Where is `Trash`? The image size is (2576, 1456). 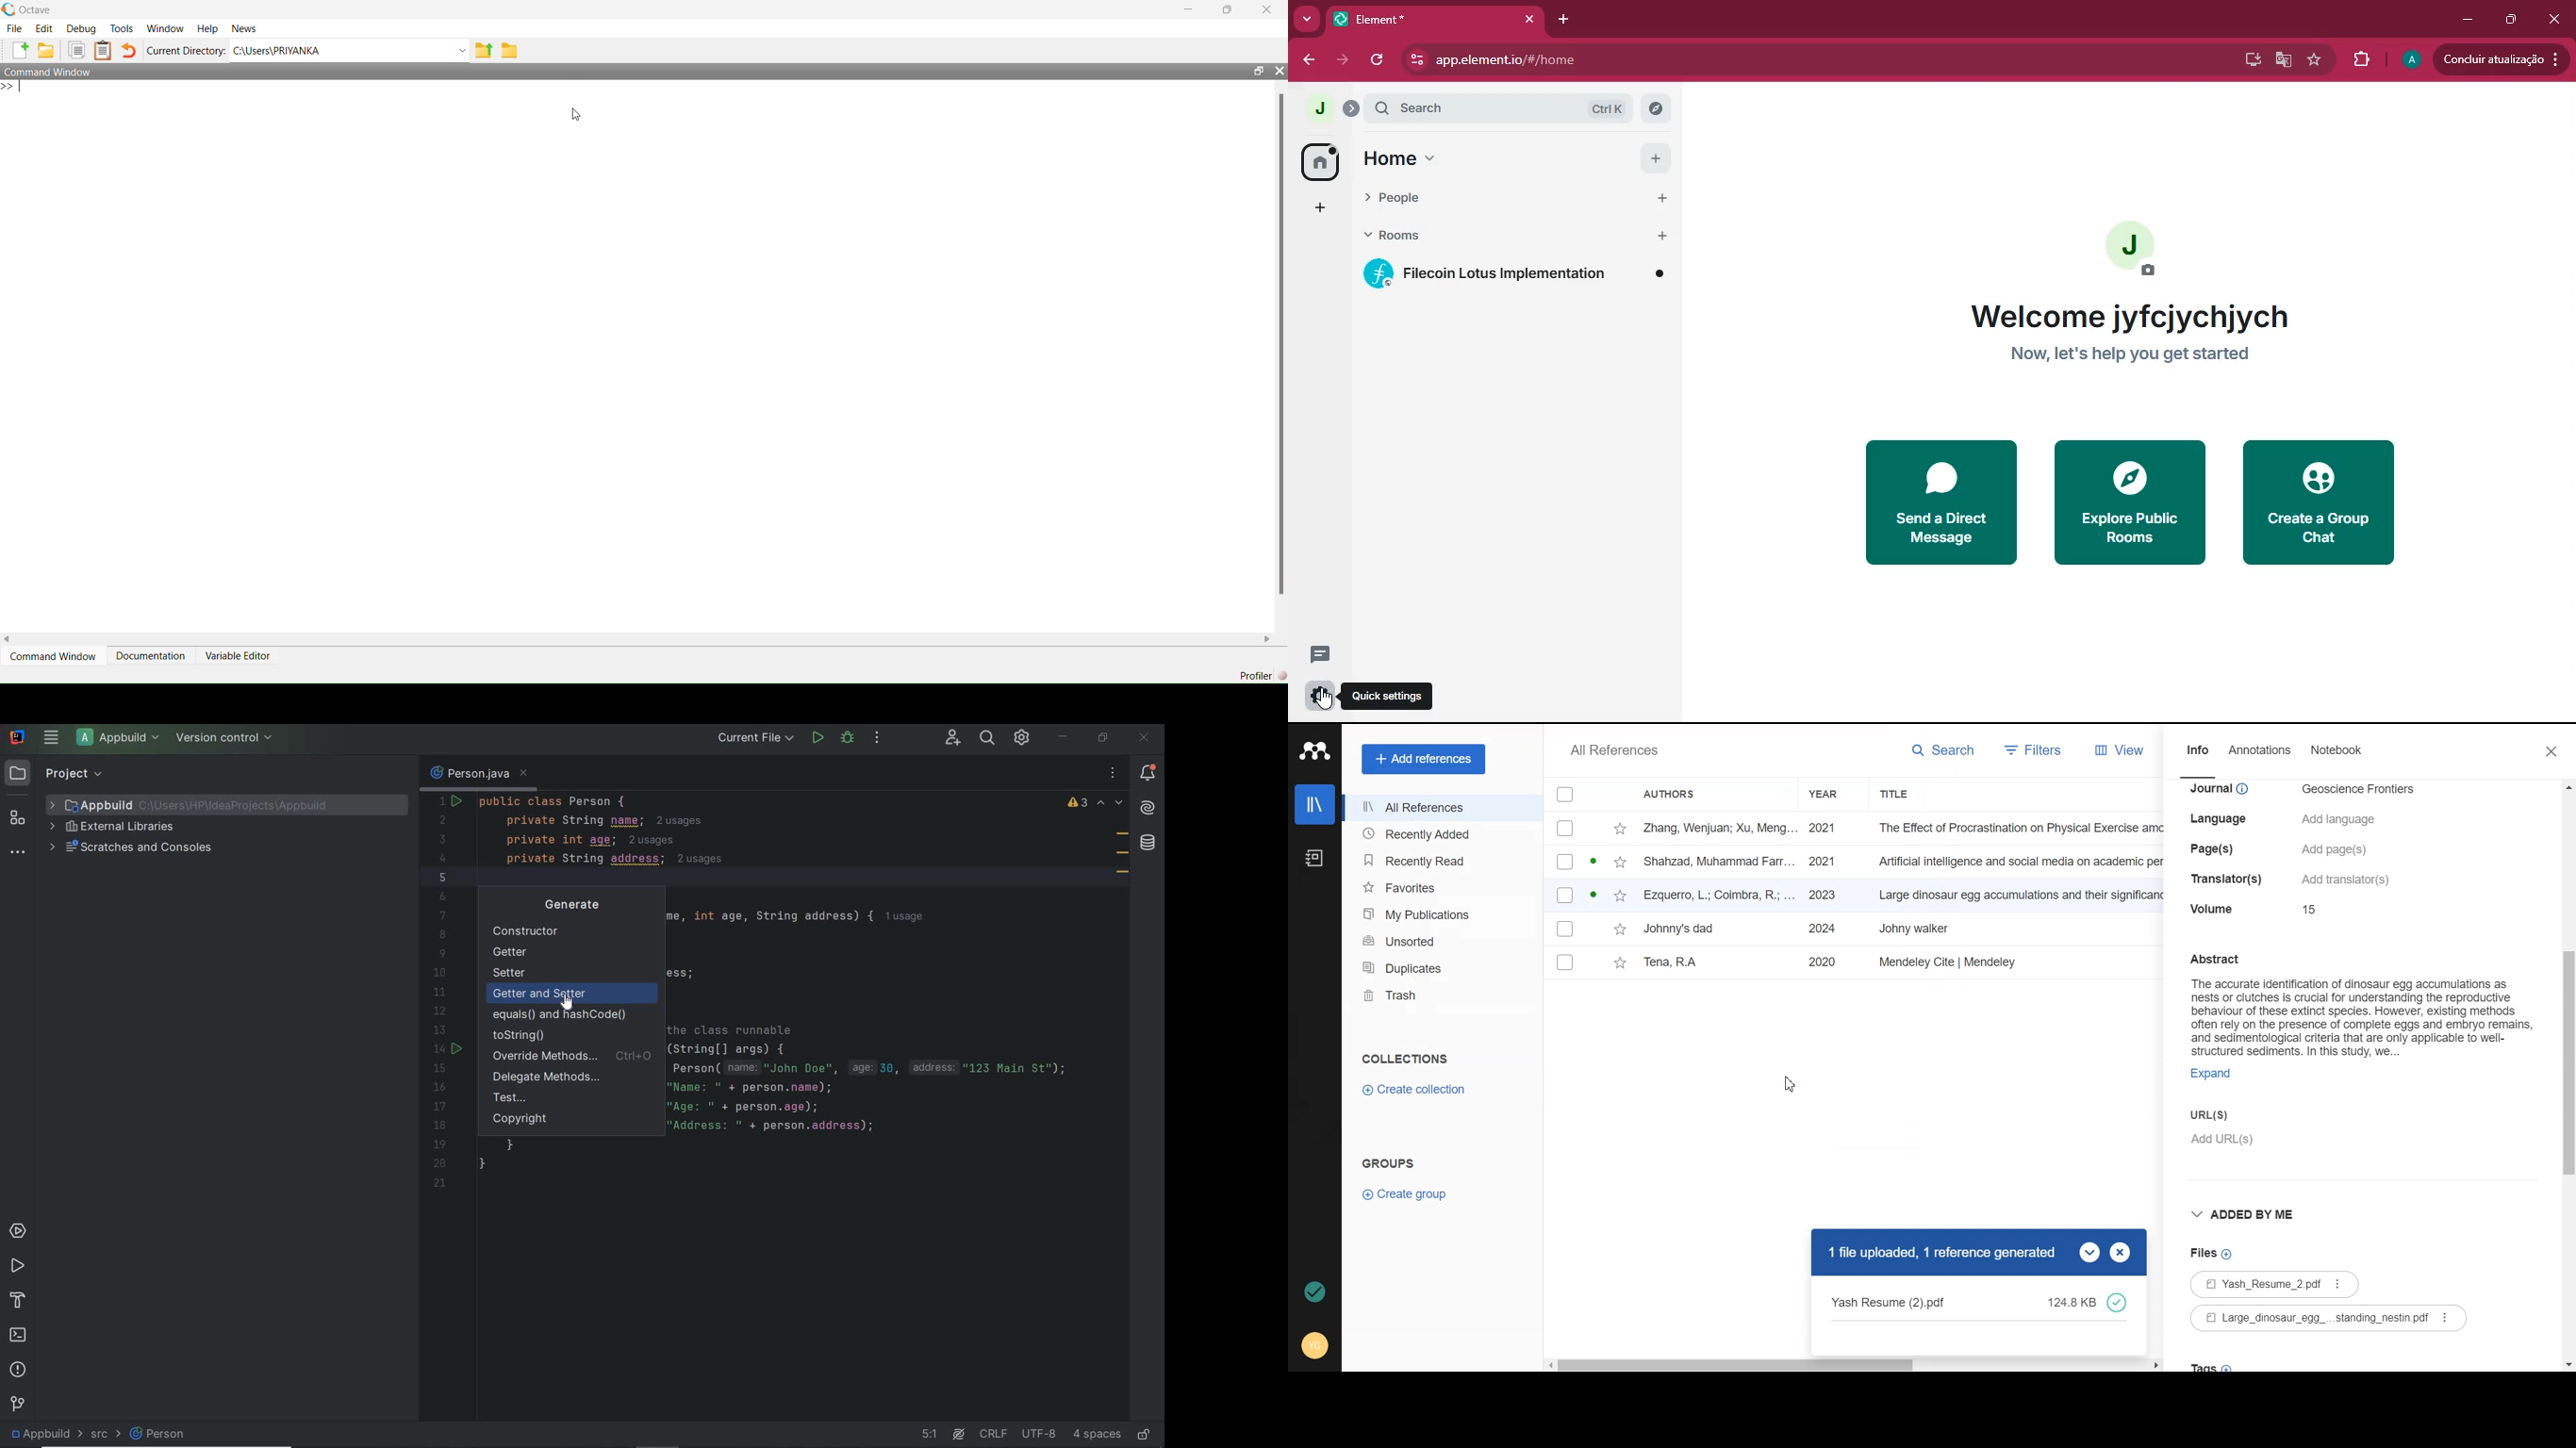 Trash is located at coordinates (1442, 995).